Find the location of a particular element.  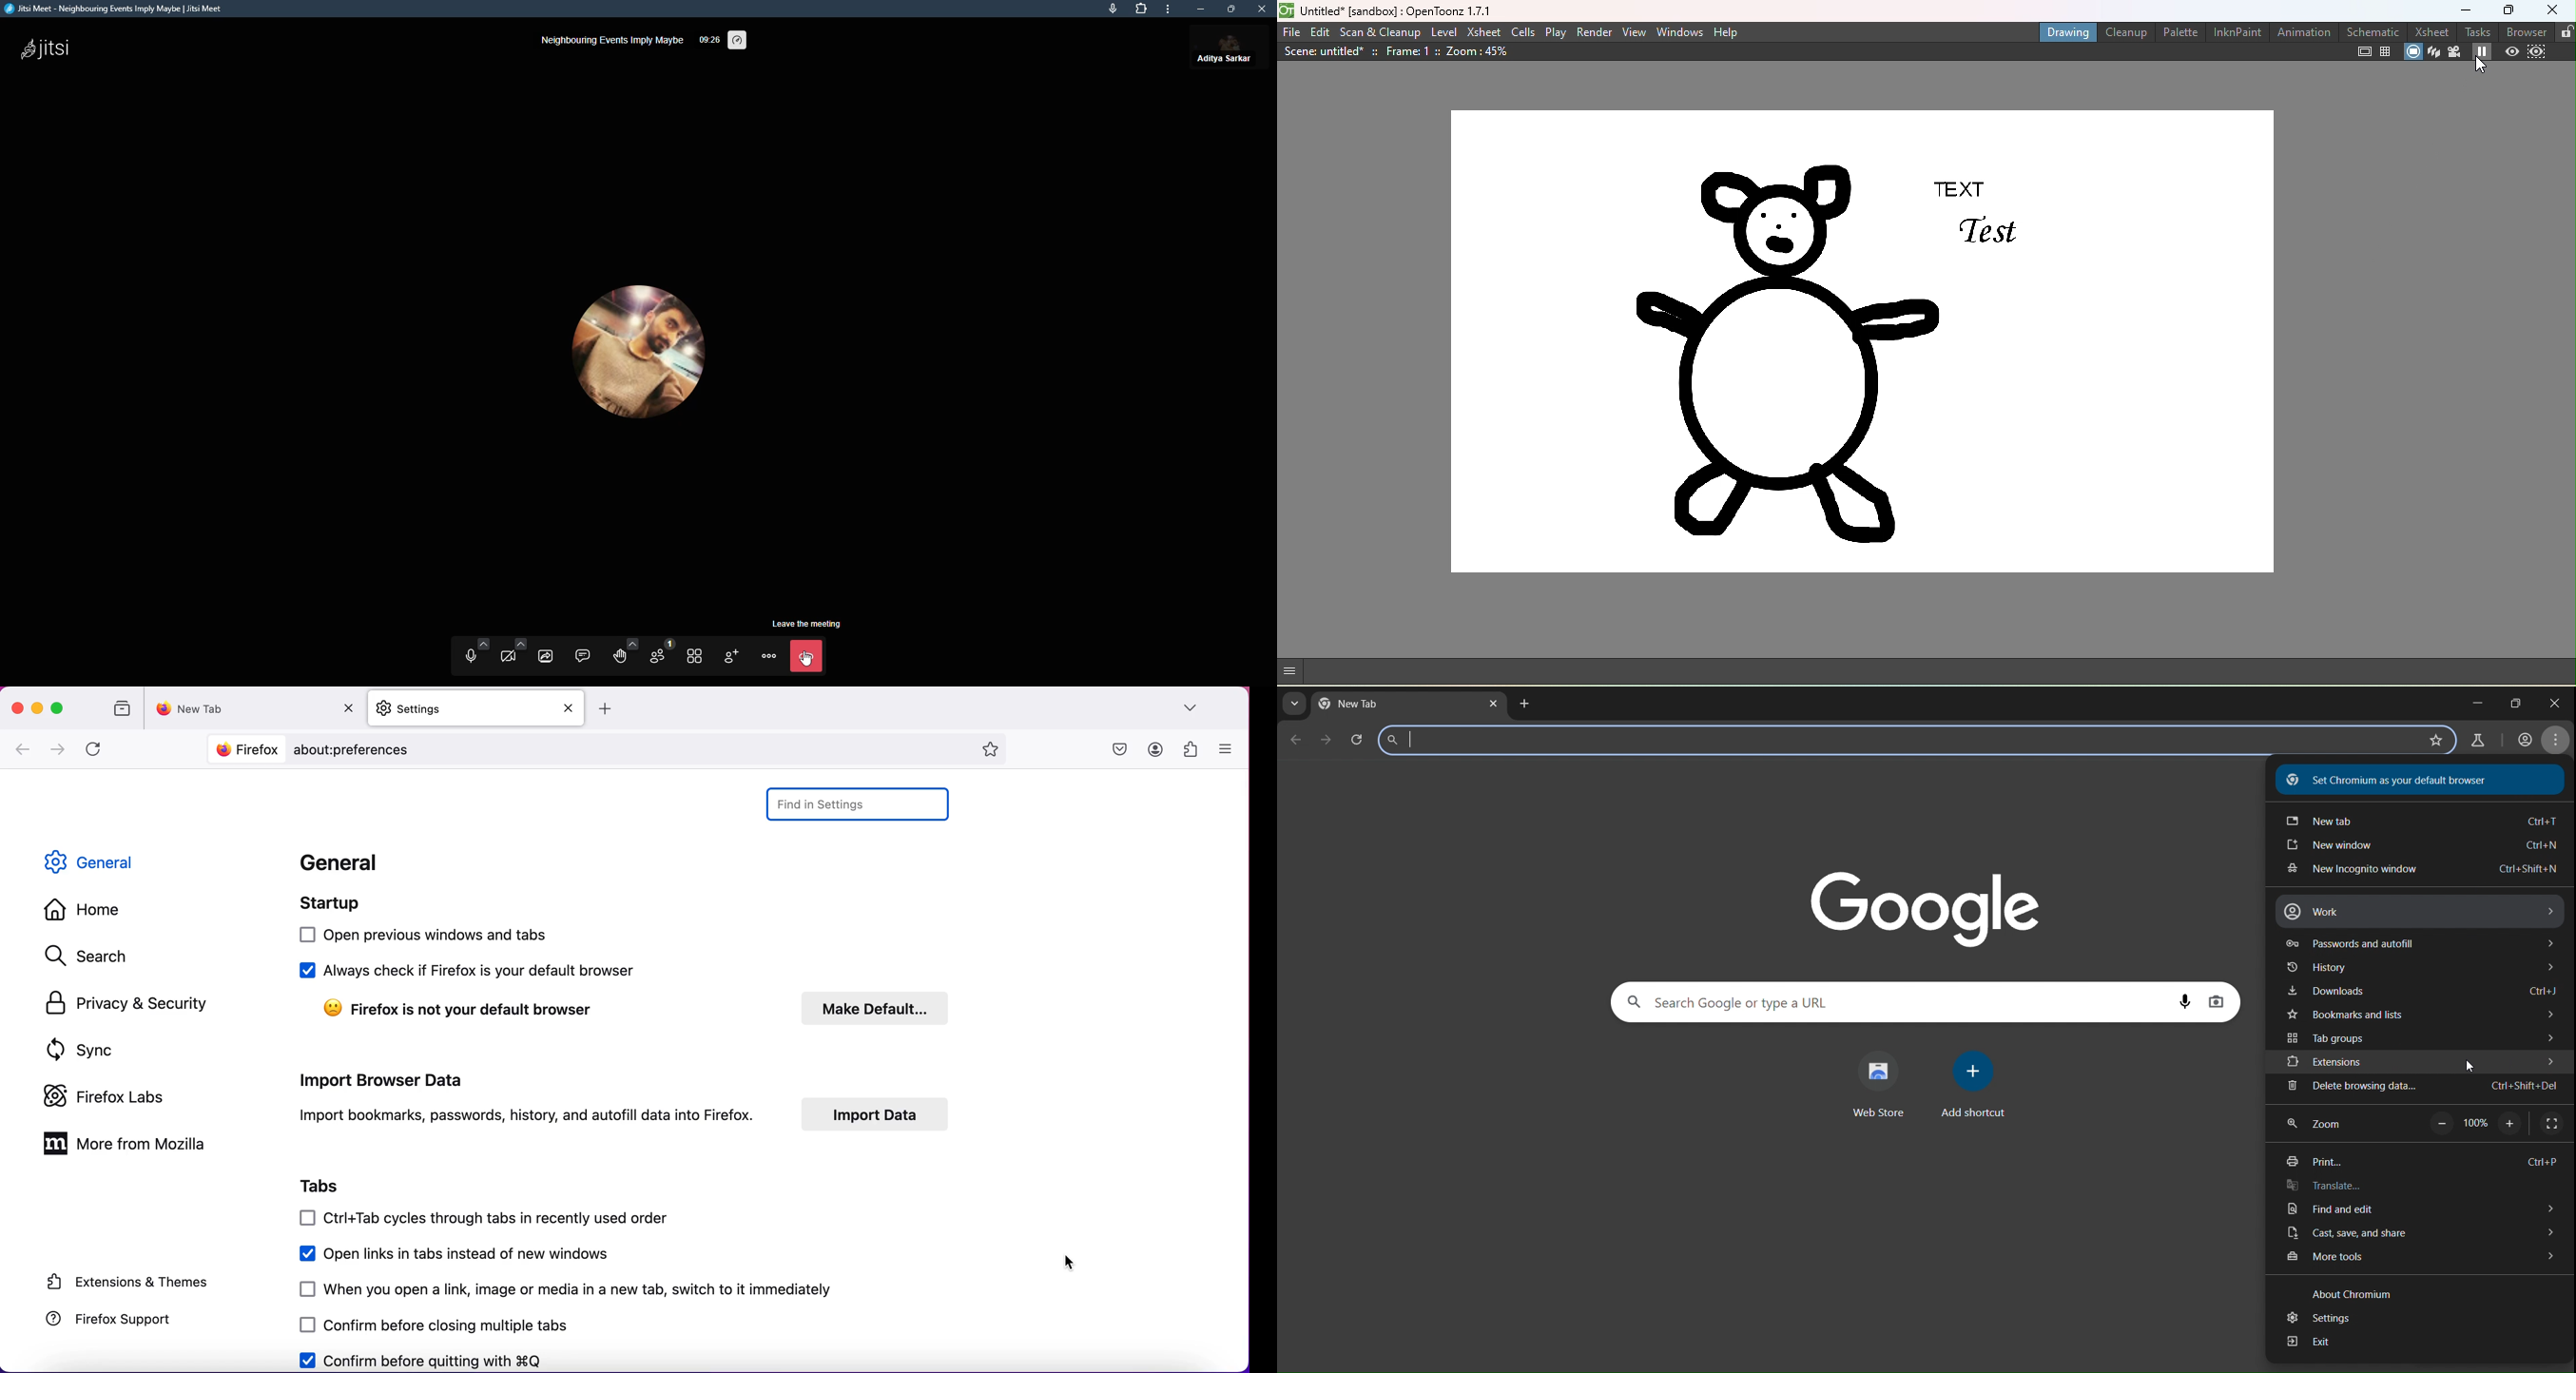

extensions and themes is located at coordinates (138, 1282).